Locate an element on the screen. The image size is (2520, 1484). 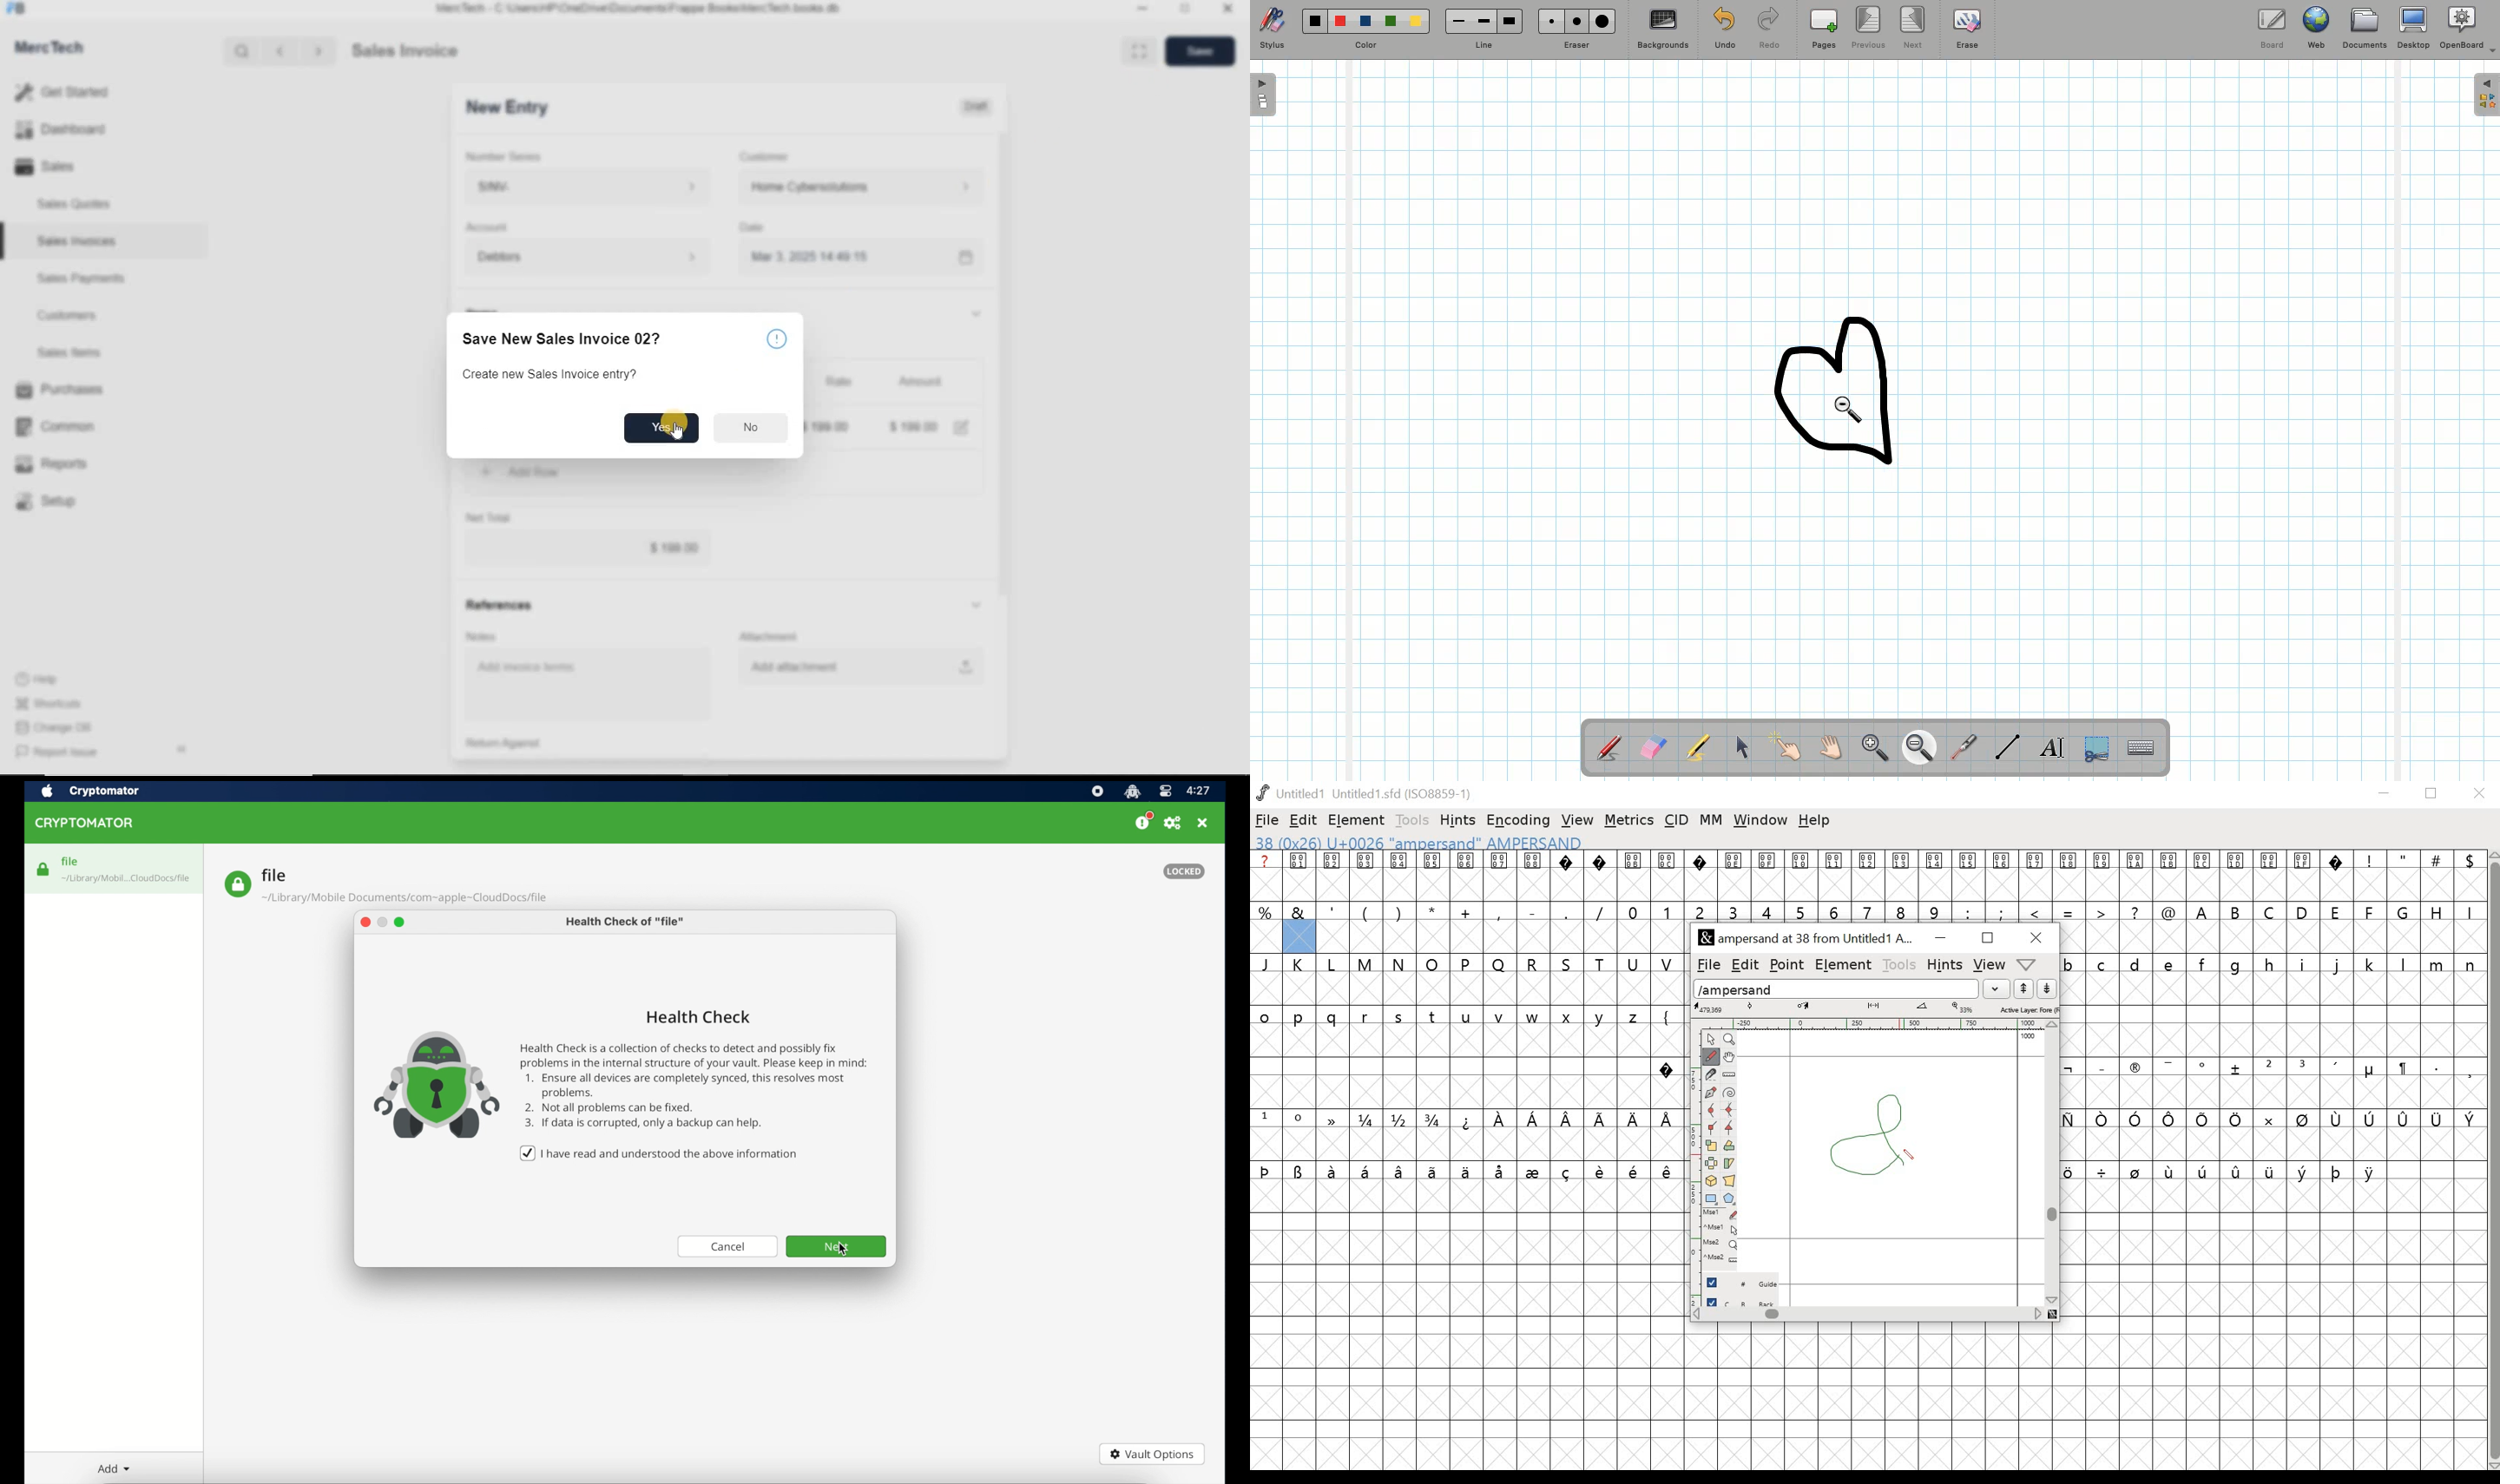
rate: $0.00 is located at coordinates (828, 426).